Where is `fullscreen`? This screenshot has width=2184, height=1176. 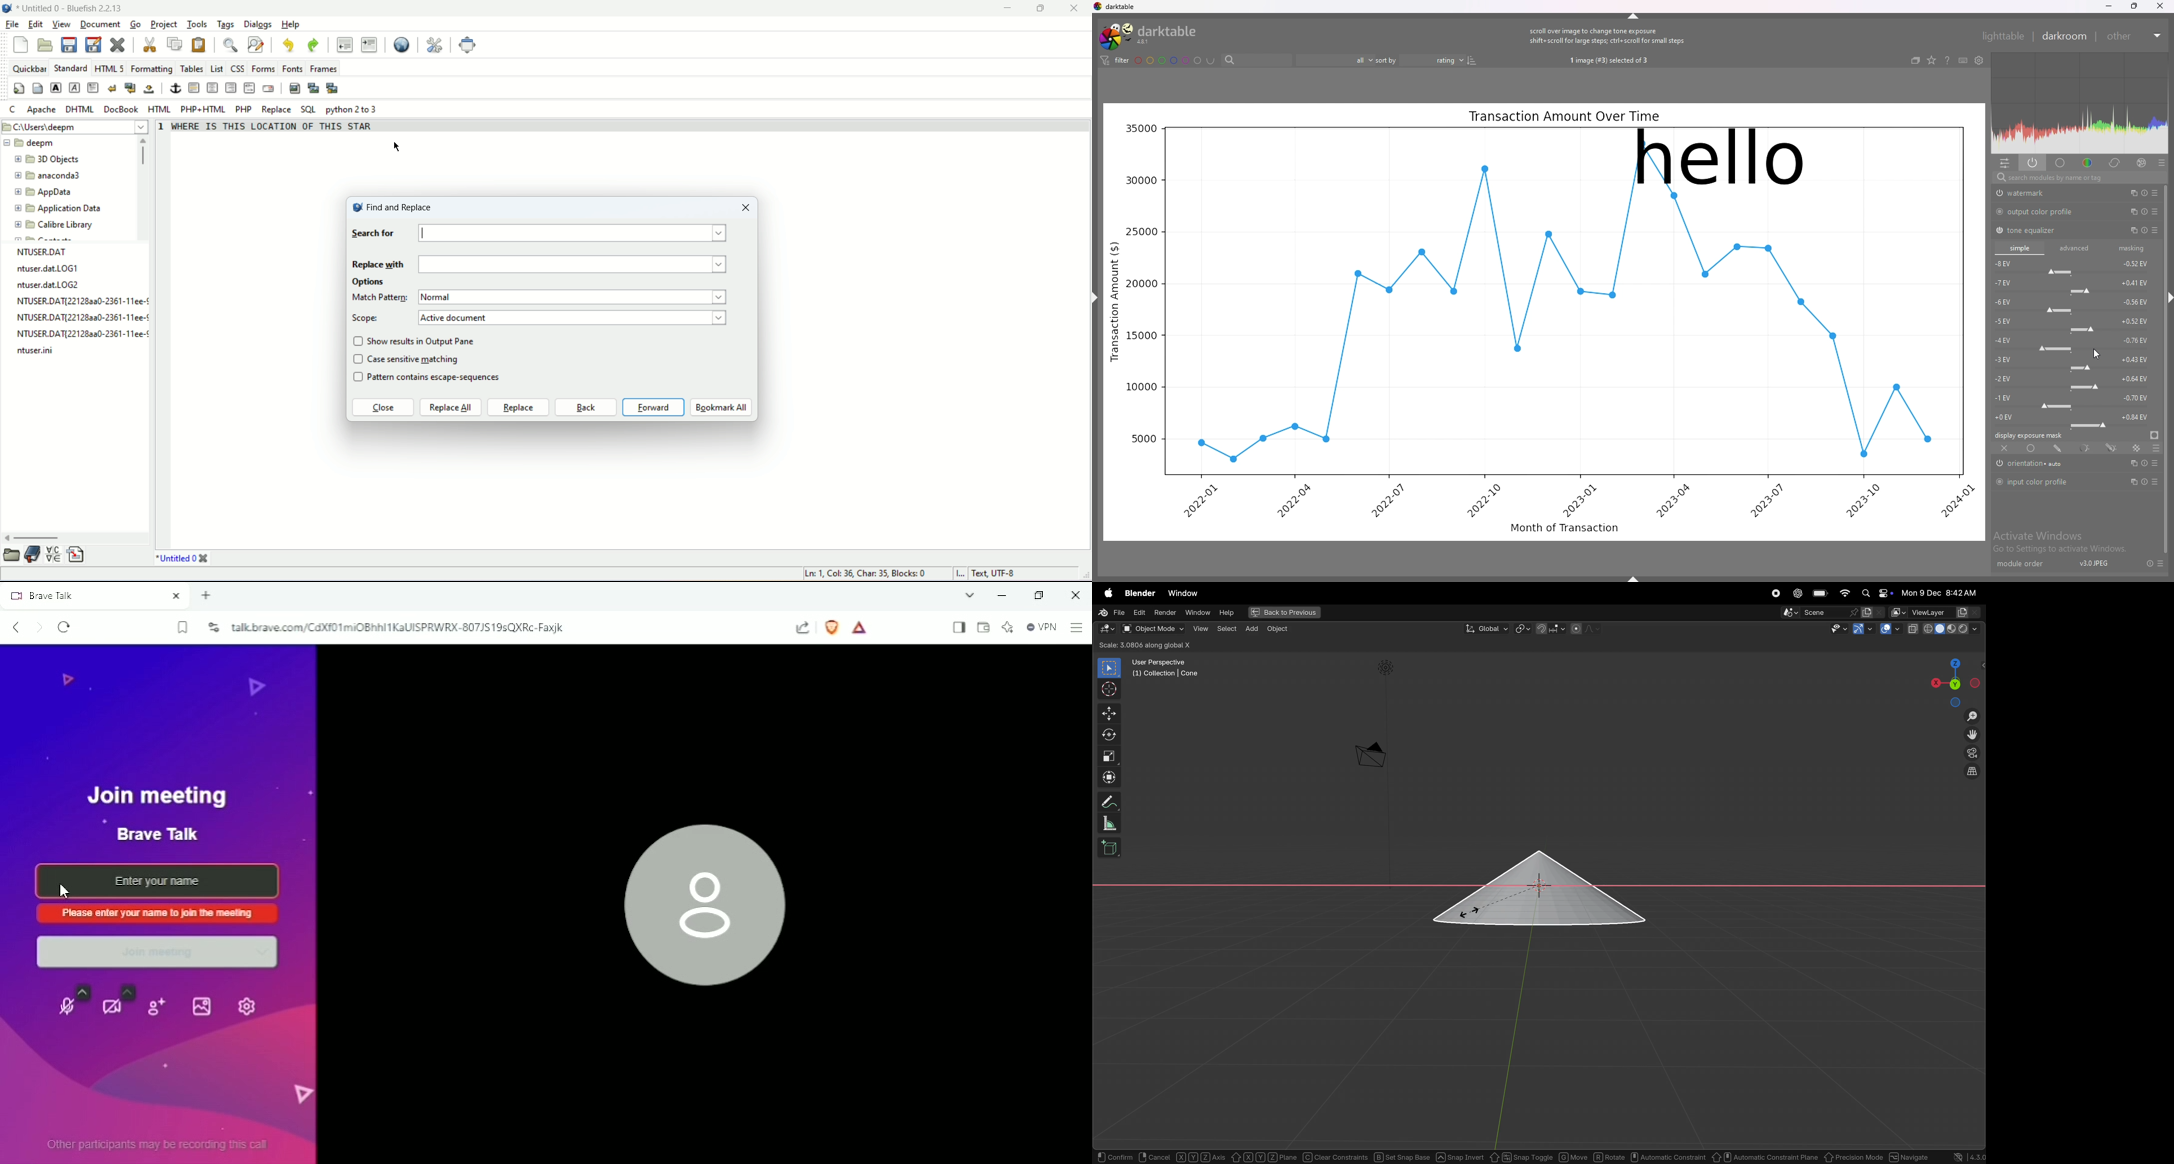
fullscreen is located at coordinates (470, 46).